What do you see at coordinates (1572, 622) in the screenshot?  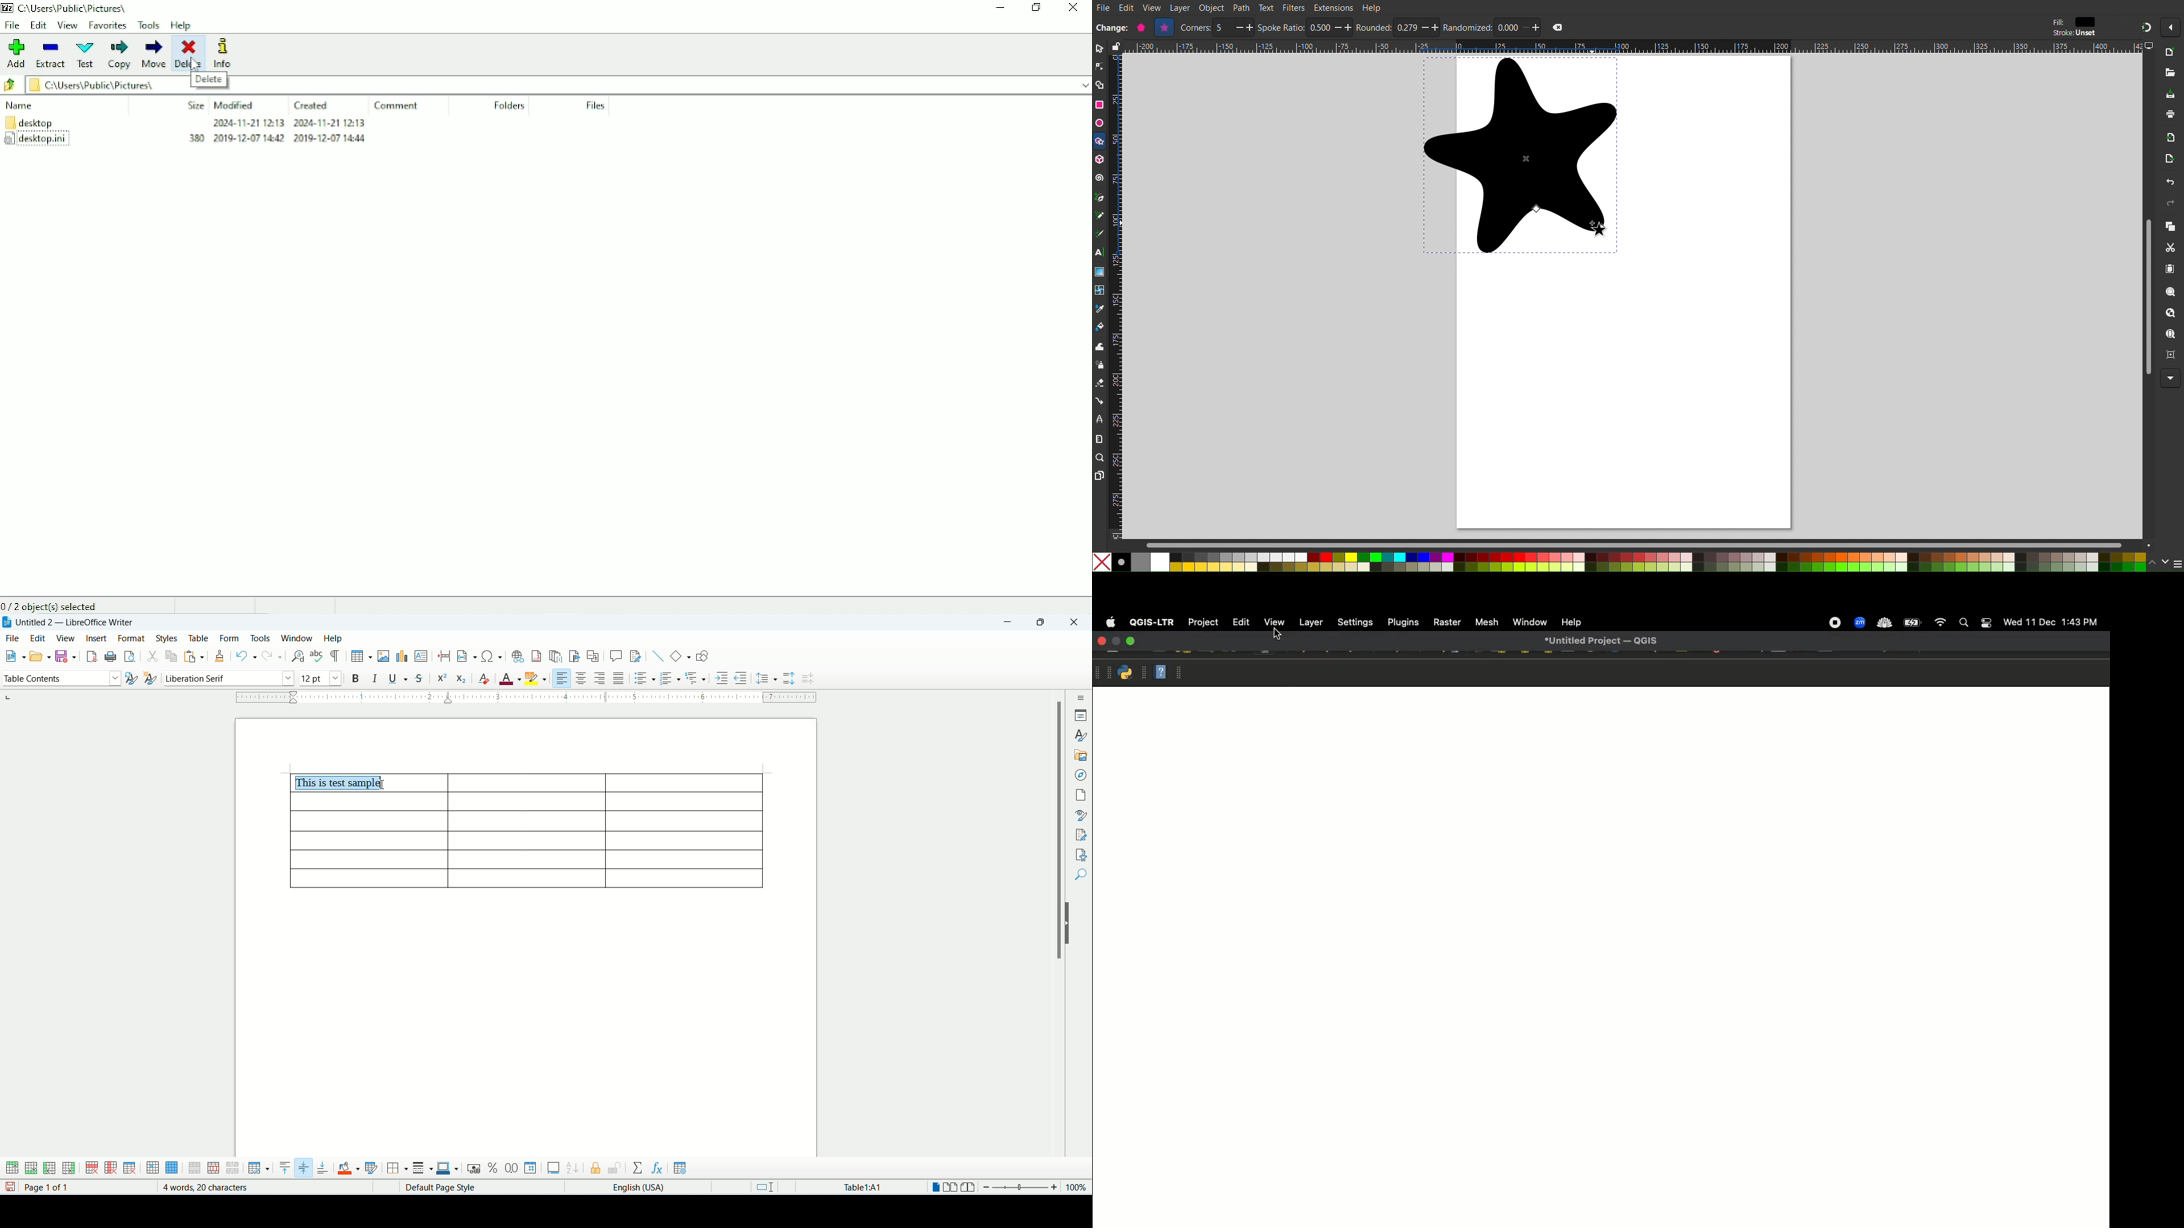 I see `Help` at bounding box center [1572, 622].